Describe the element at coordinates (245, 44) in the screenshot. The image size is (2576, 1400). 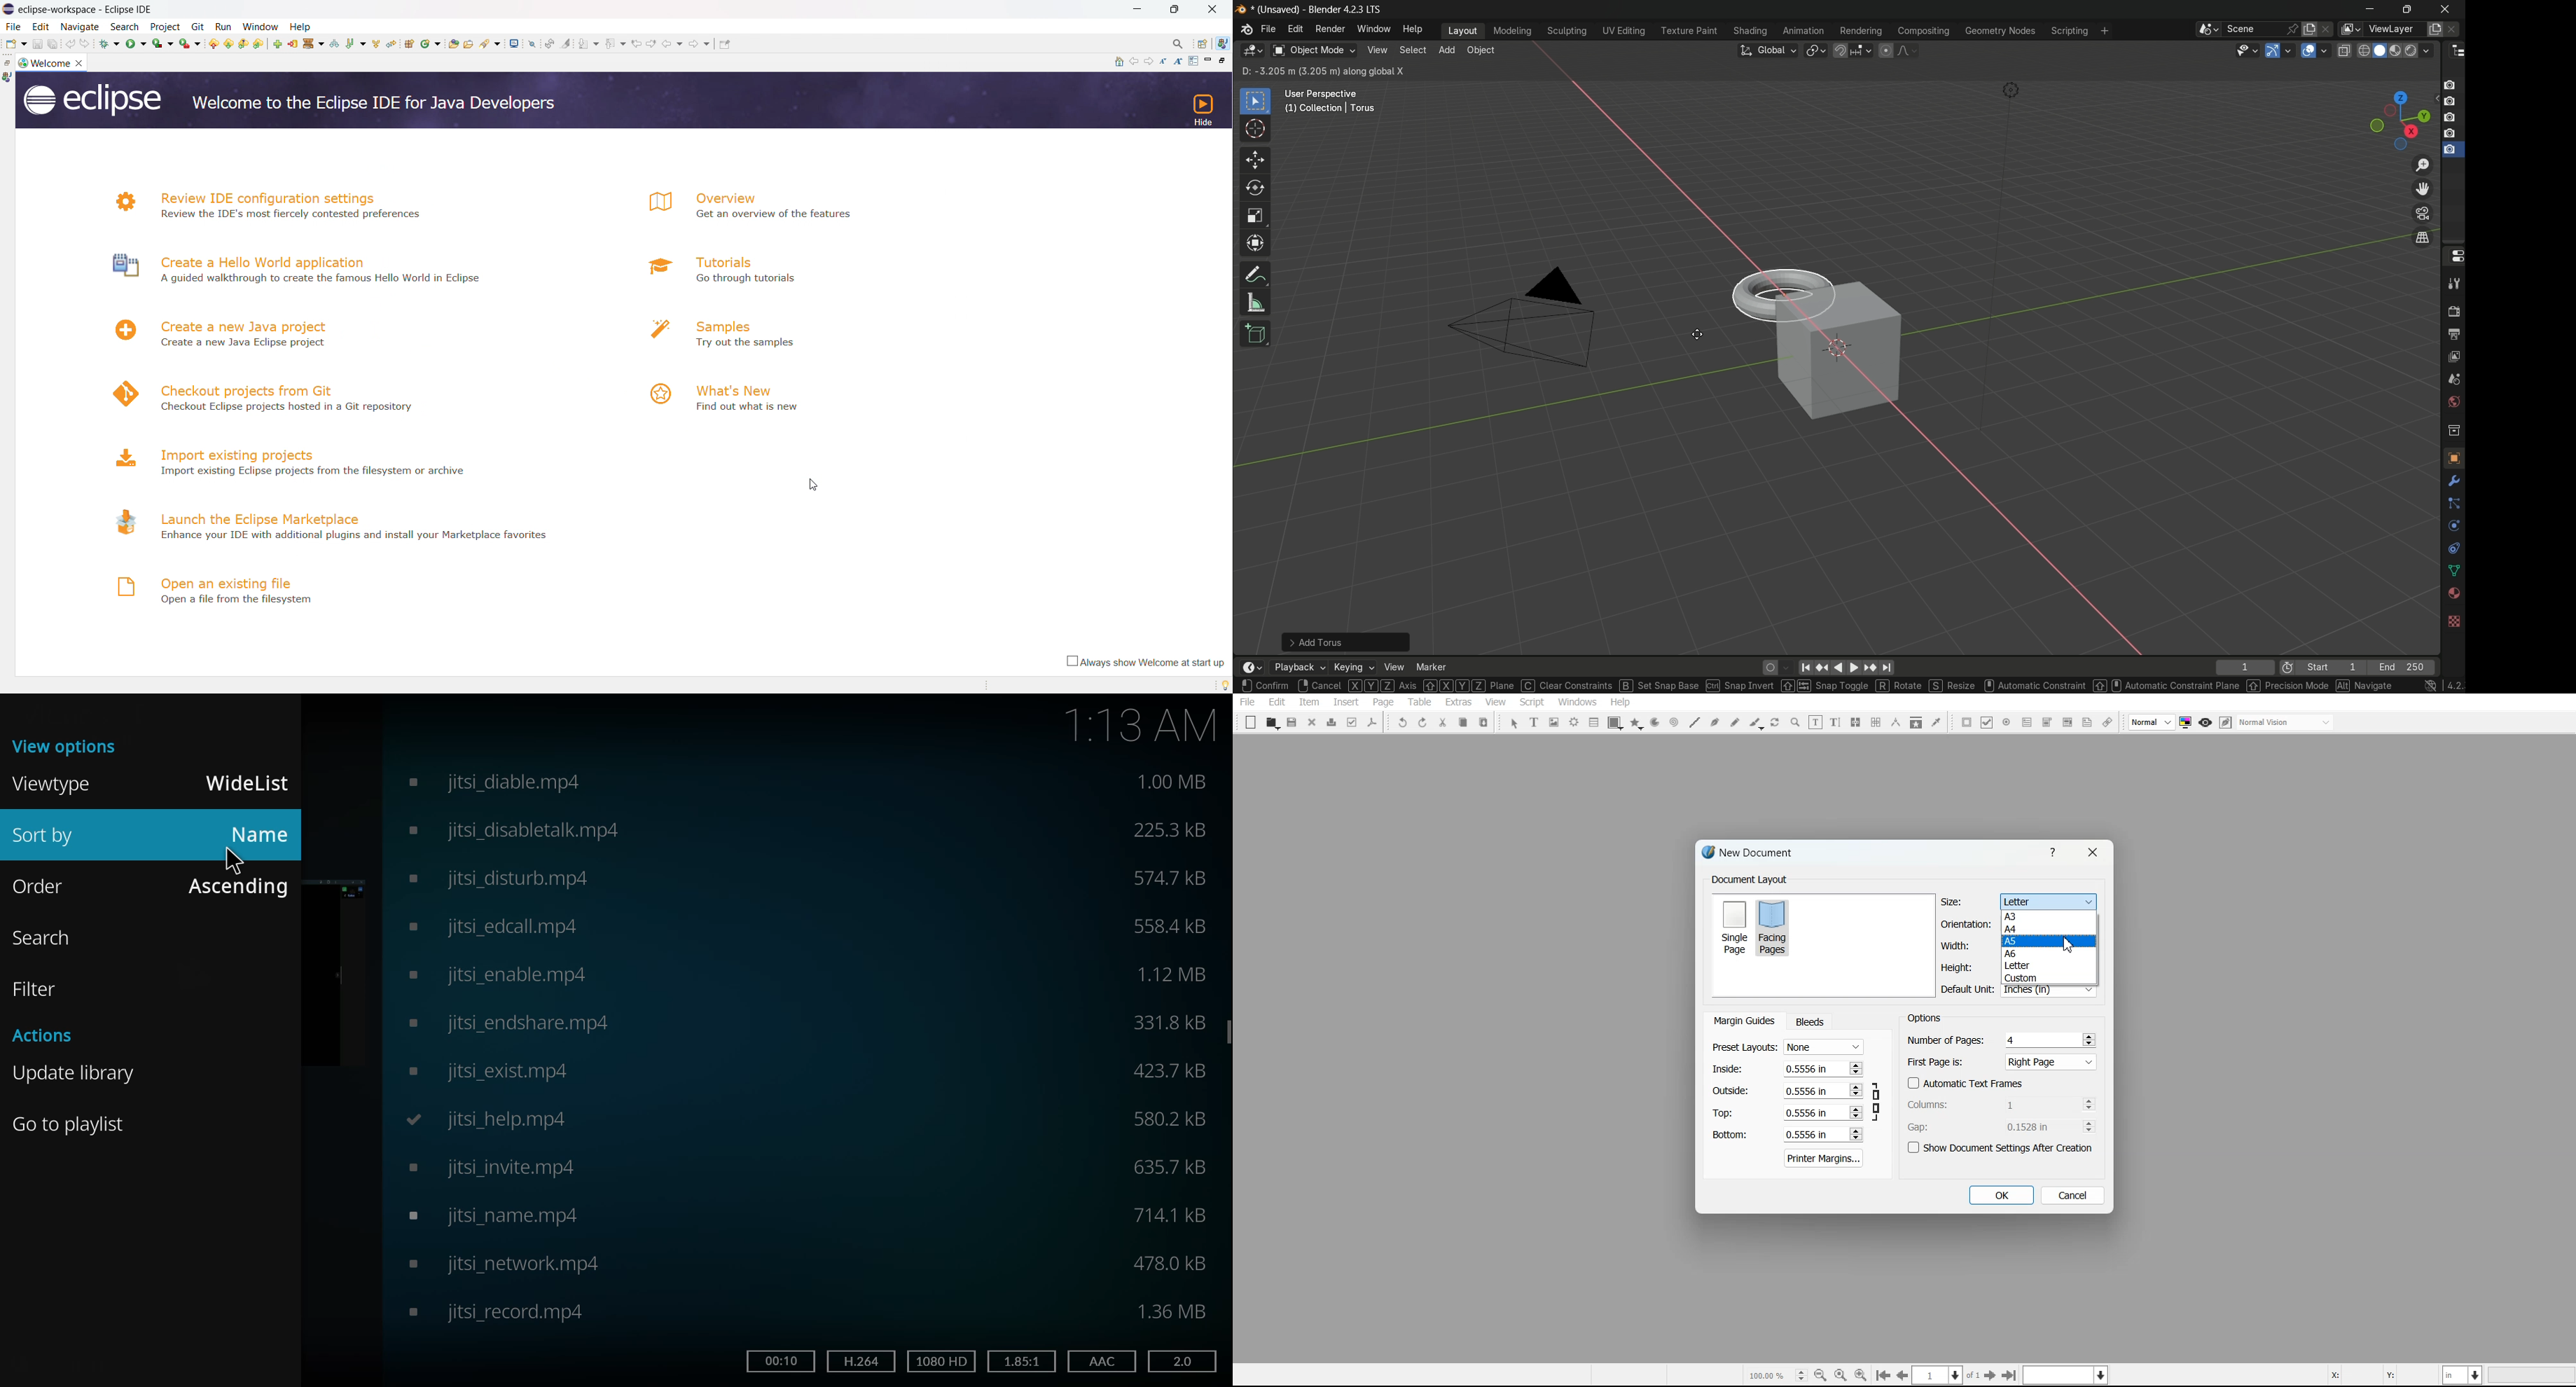
I see `specify remote and reference for a pull operation and run it` at that location.